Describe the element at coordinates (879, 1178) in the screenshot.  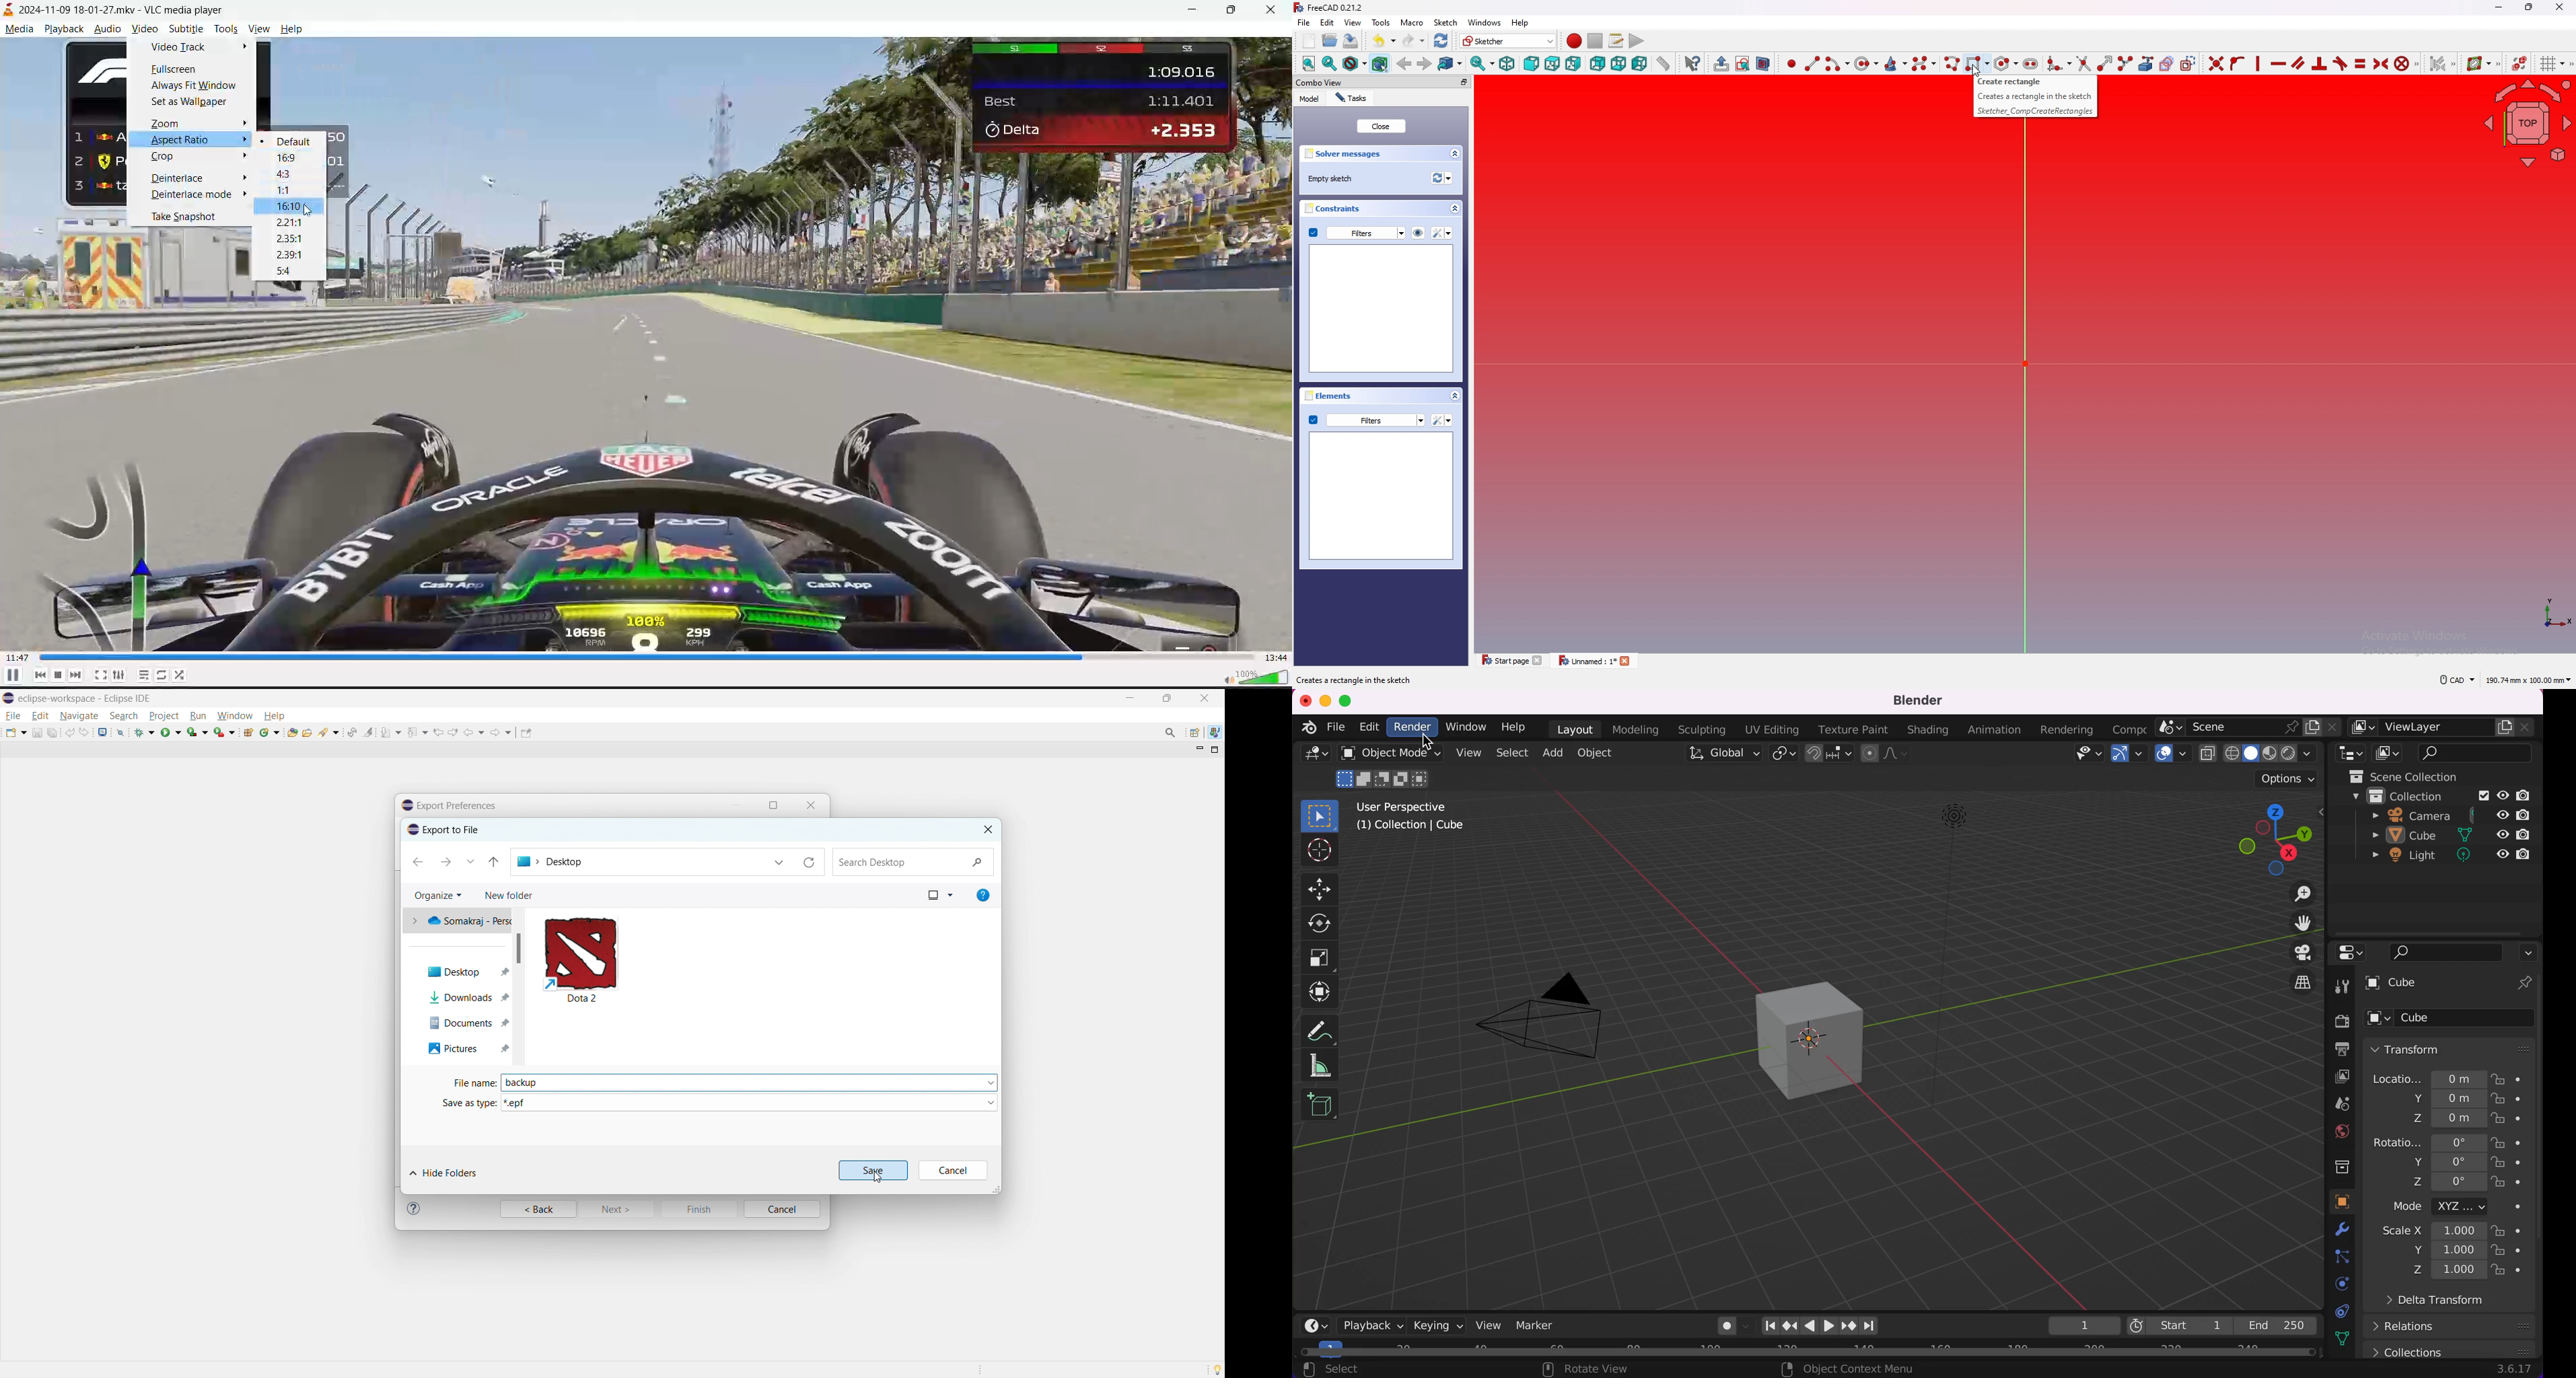
I see `Cursor` at that location.